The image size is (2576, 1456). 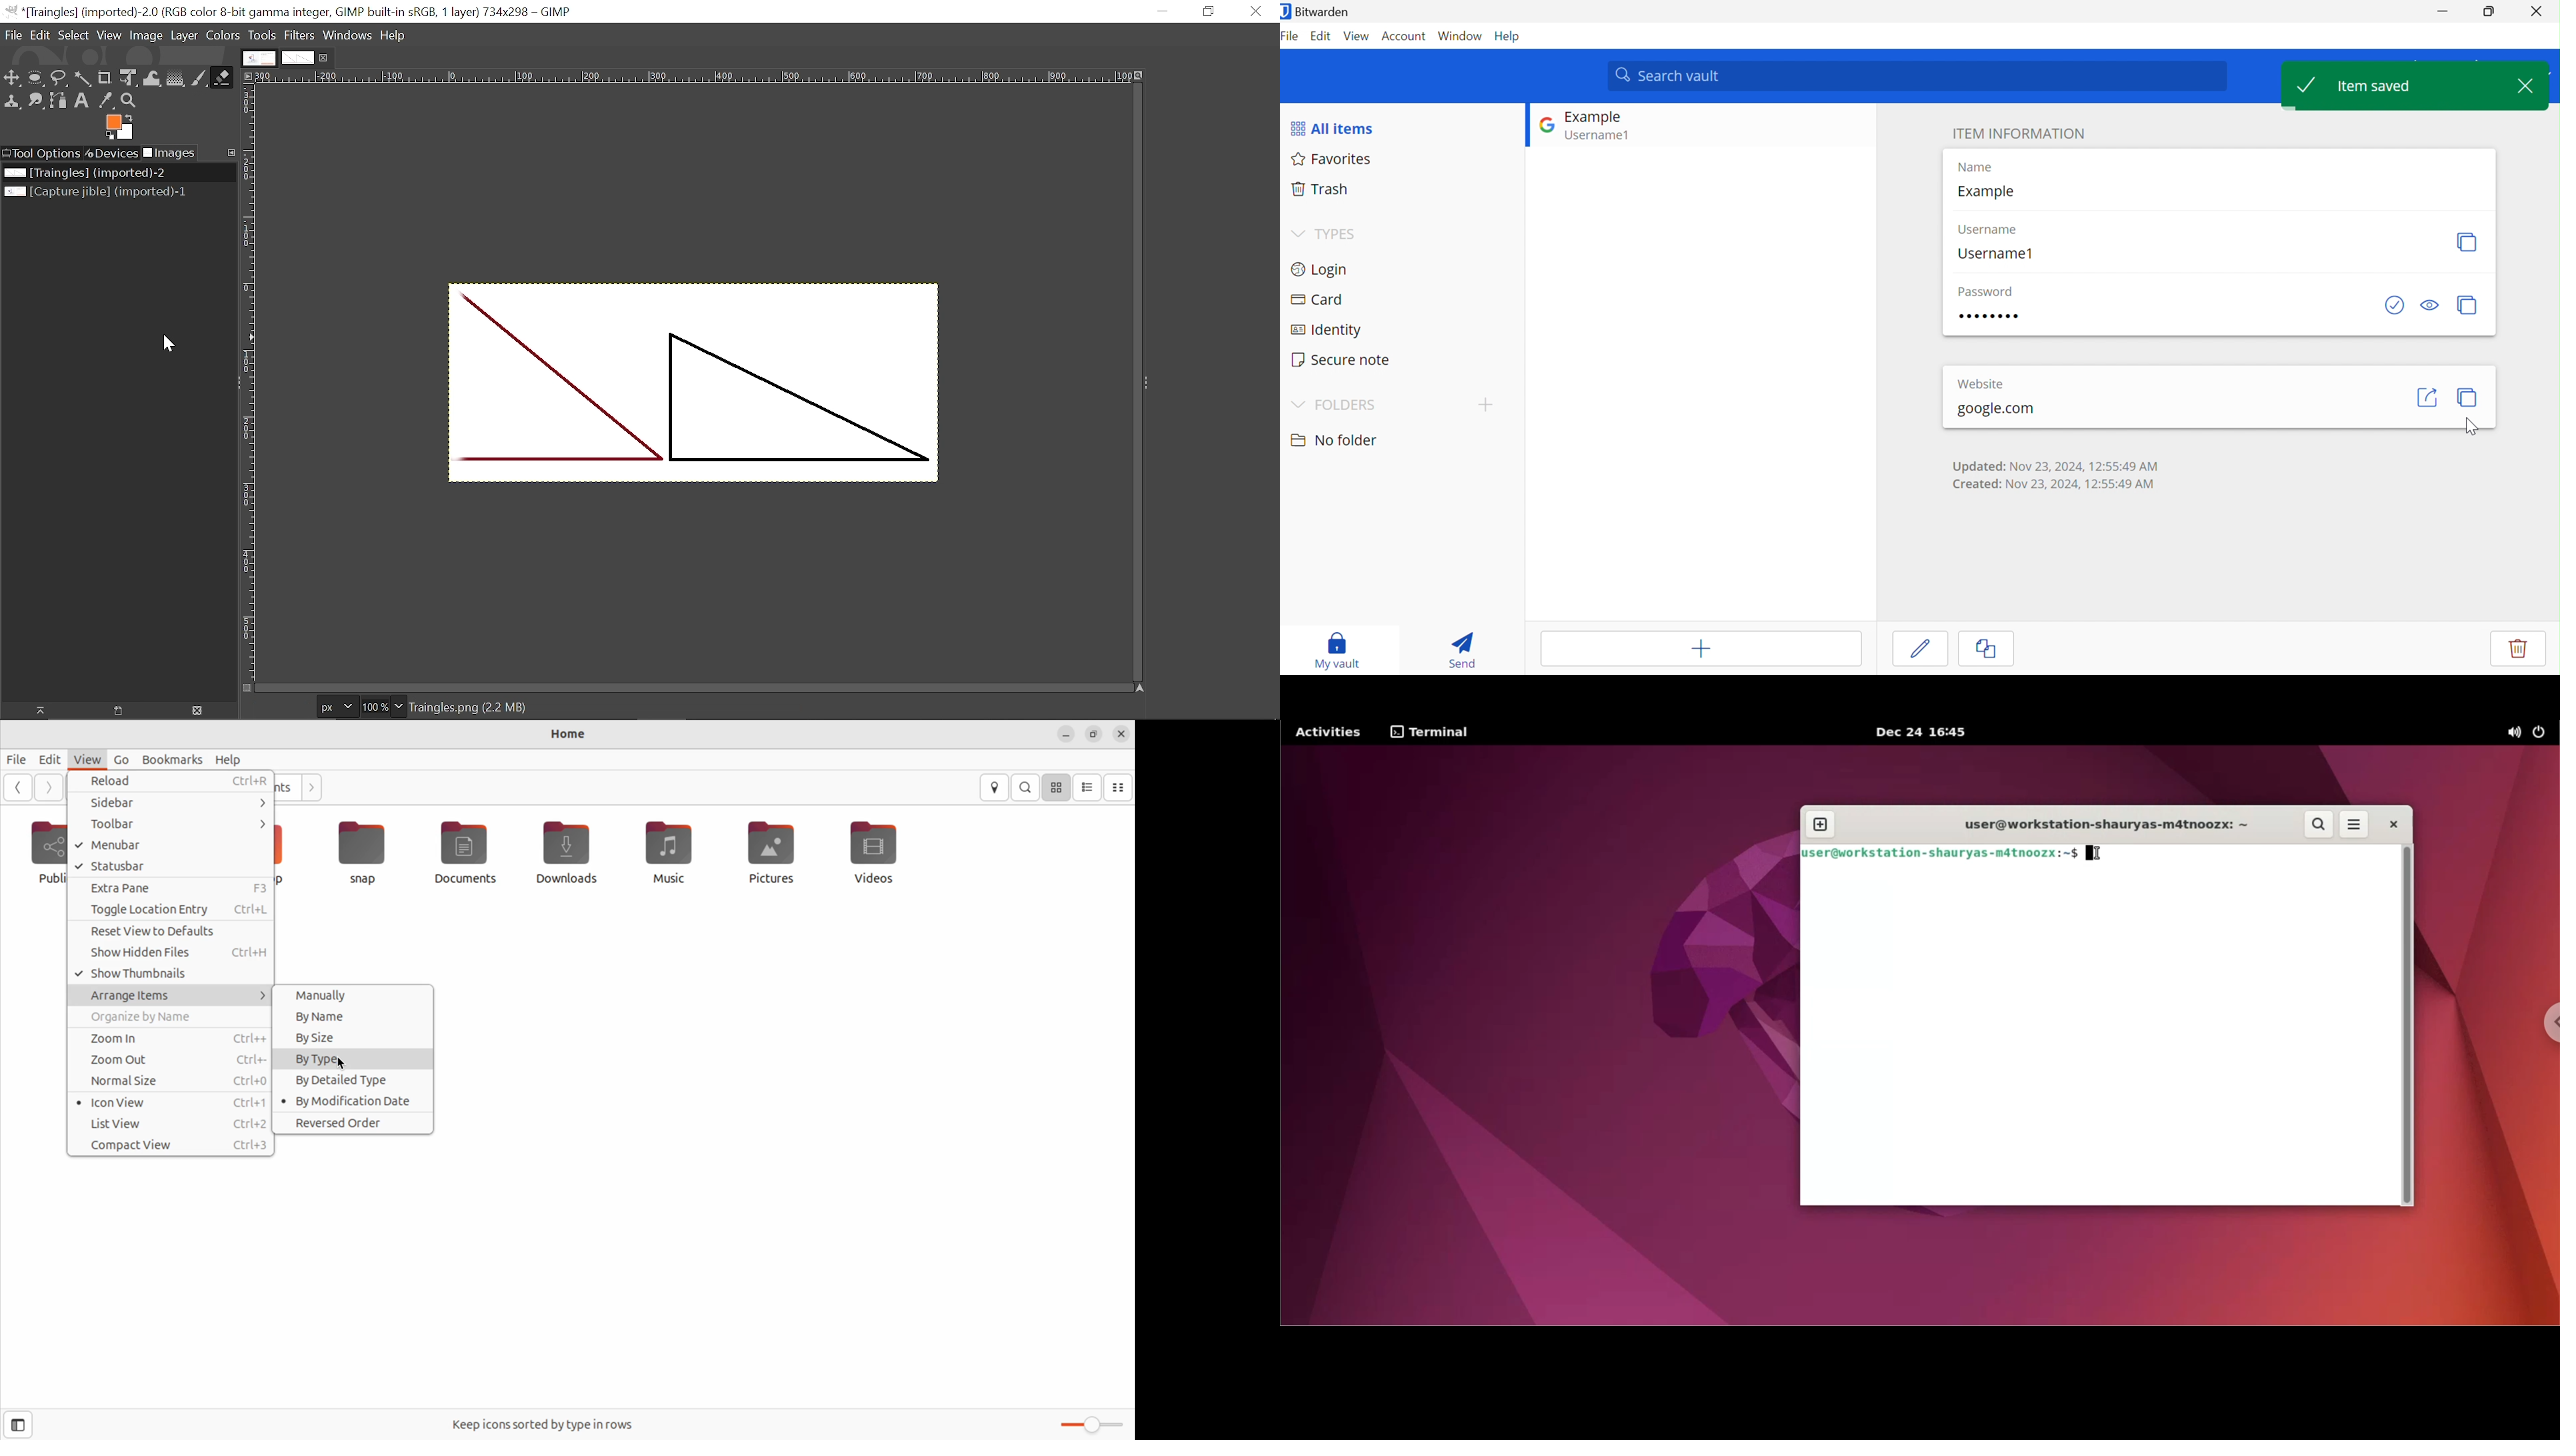 What do you see at coordinates (2431, 306) in the screenshot?
I see `Toggle Visisbility` at bounding box center [2431, 306].